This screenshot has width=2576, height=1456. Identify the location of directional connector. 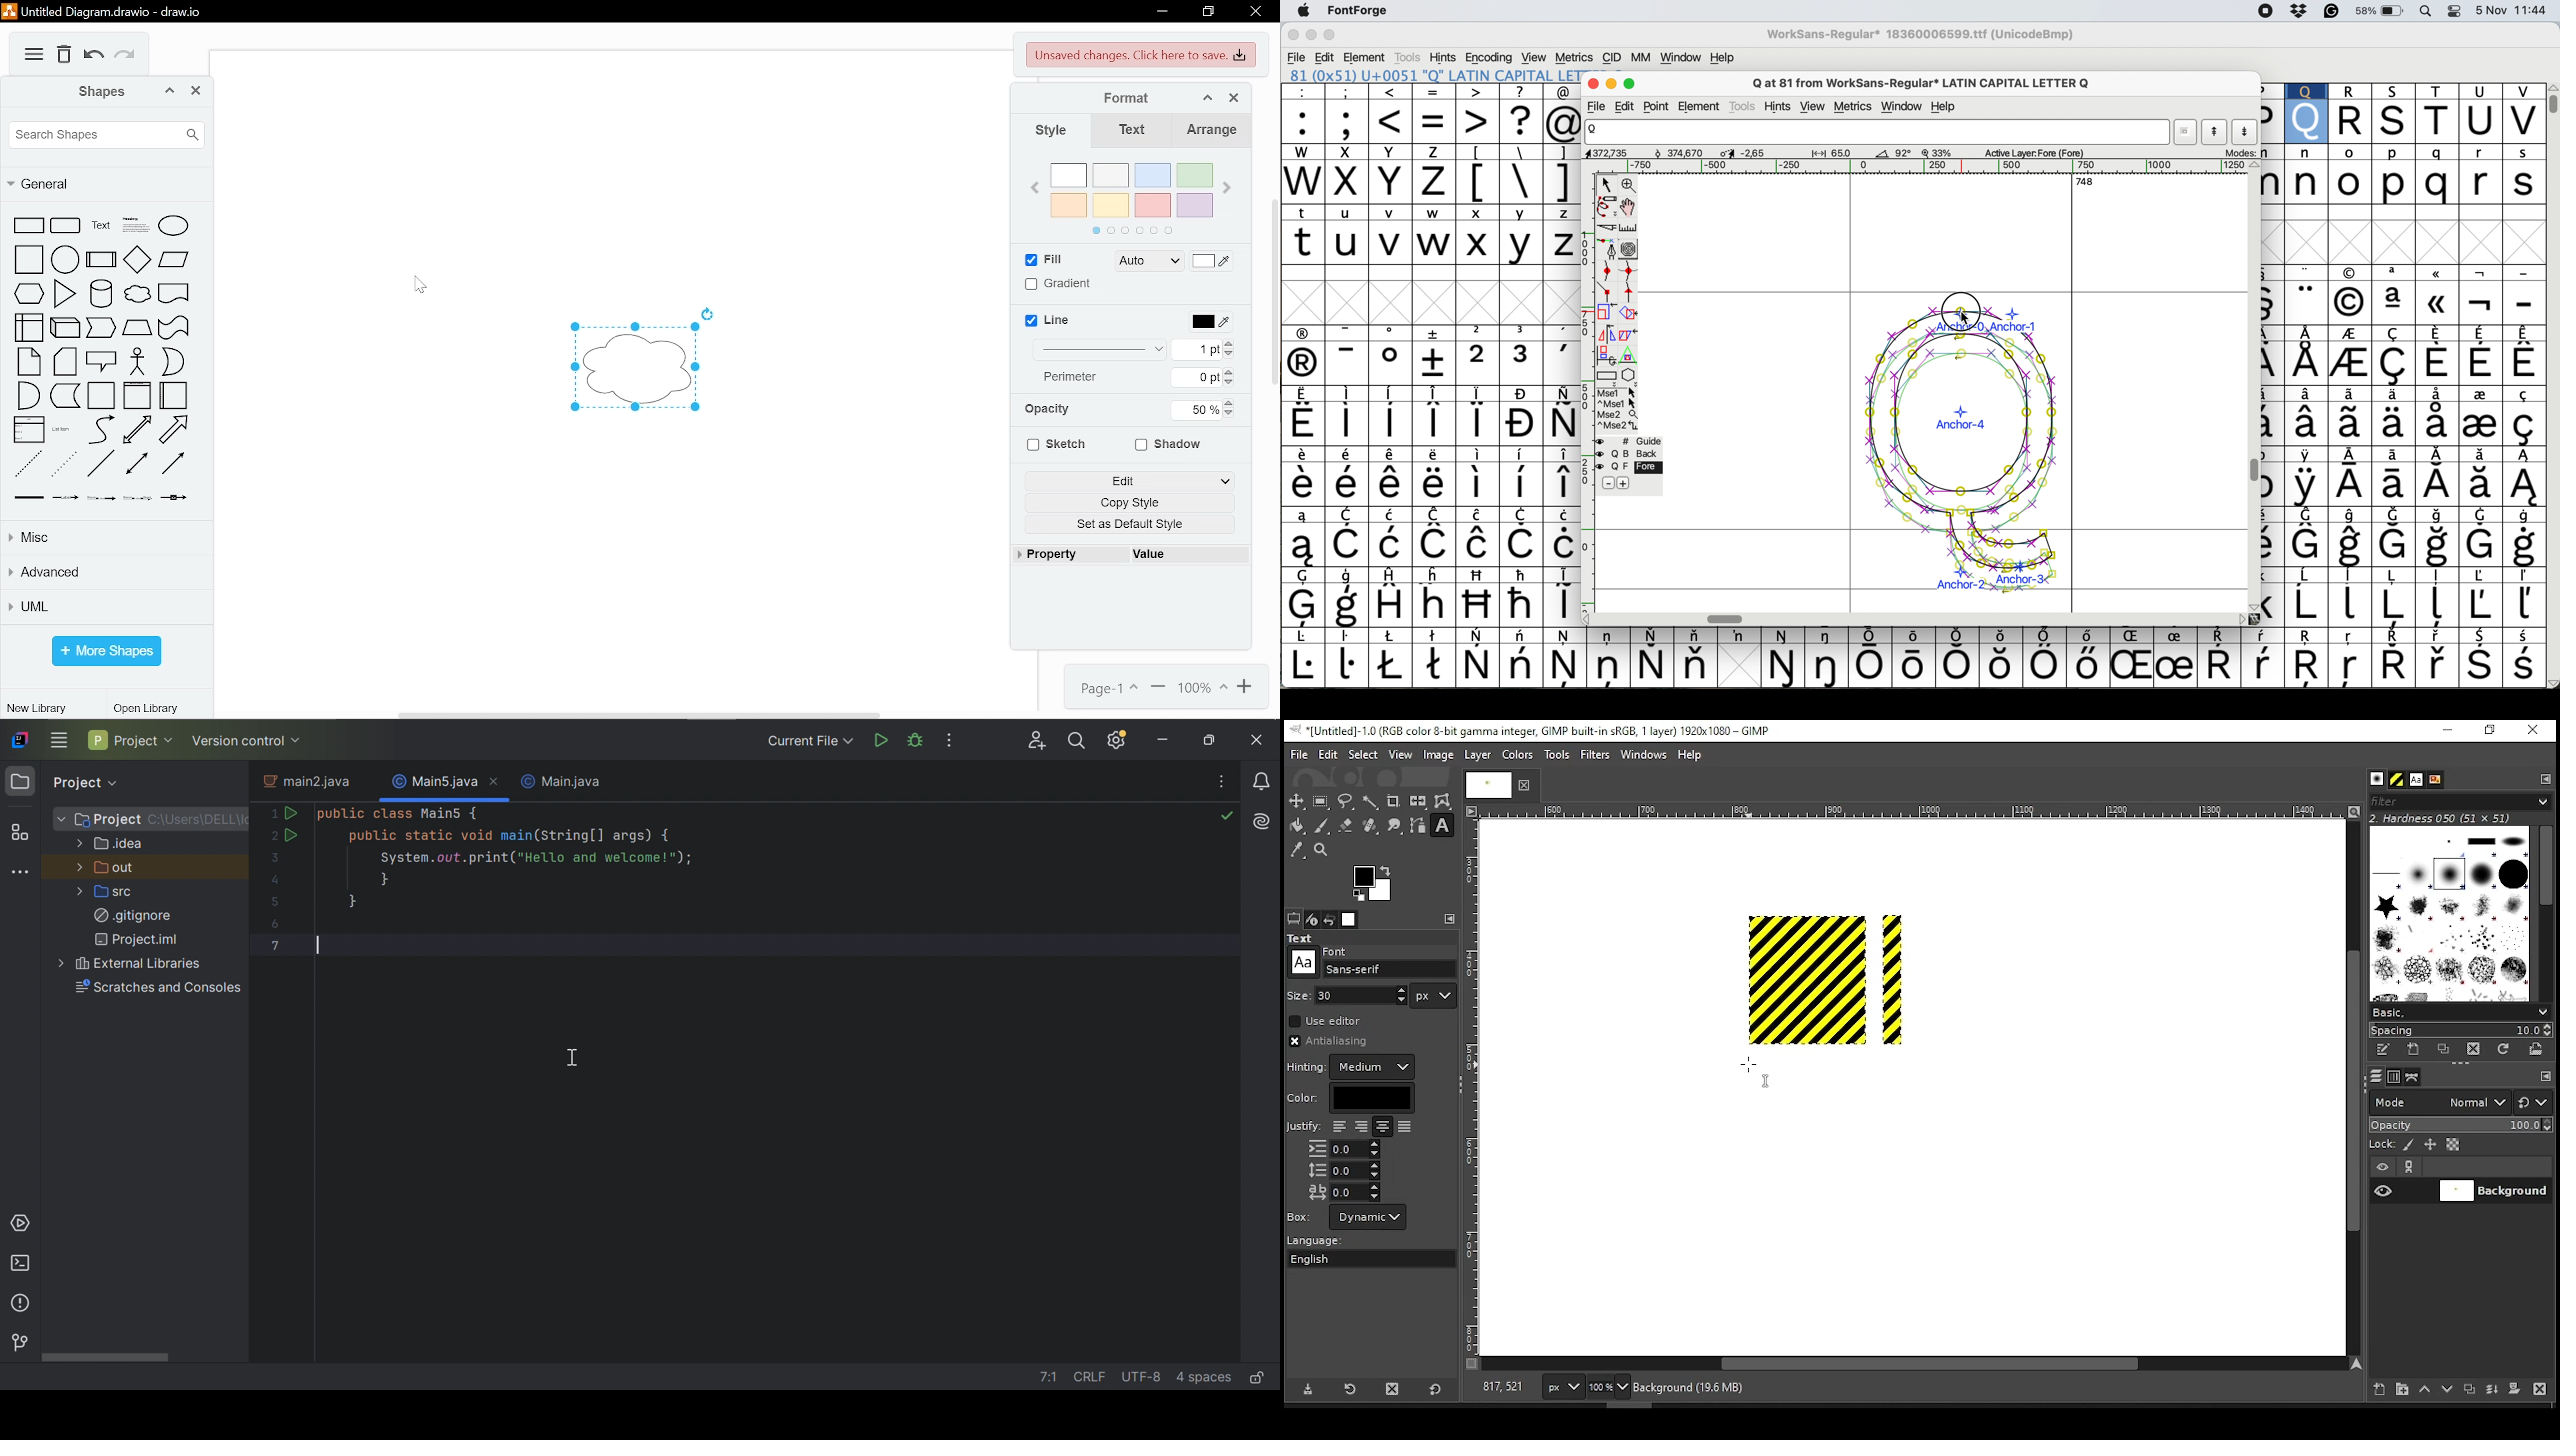
(172, 463).